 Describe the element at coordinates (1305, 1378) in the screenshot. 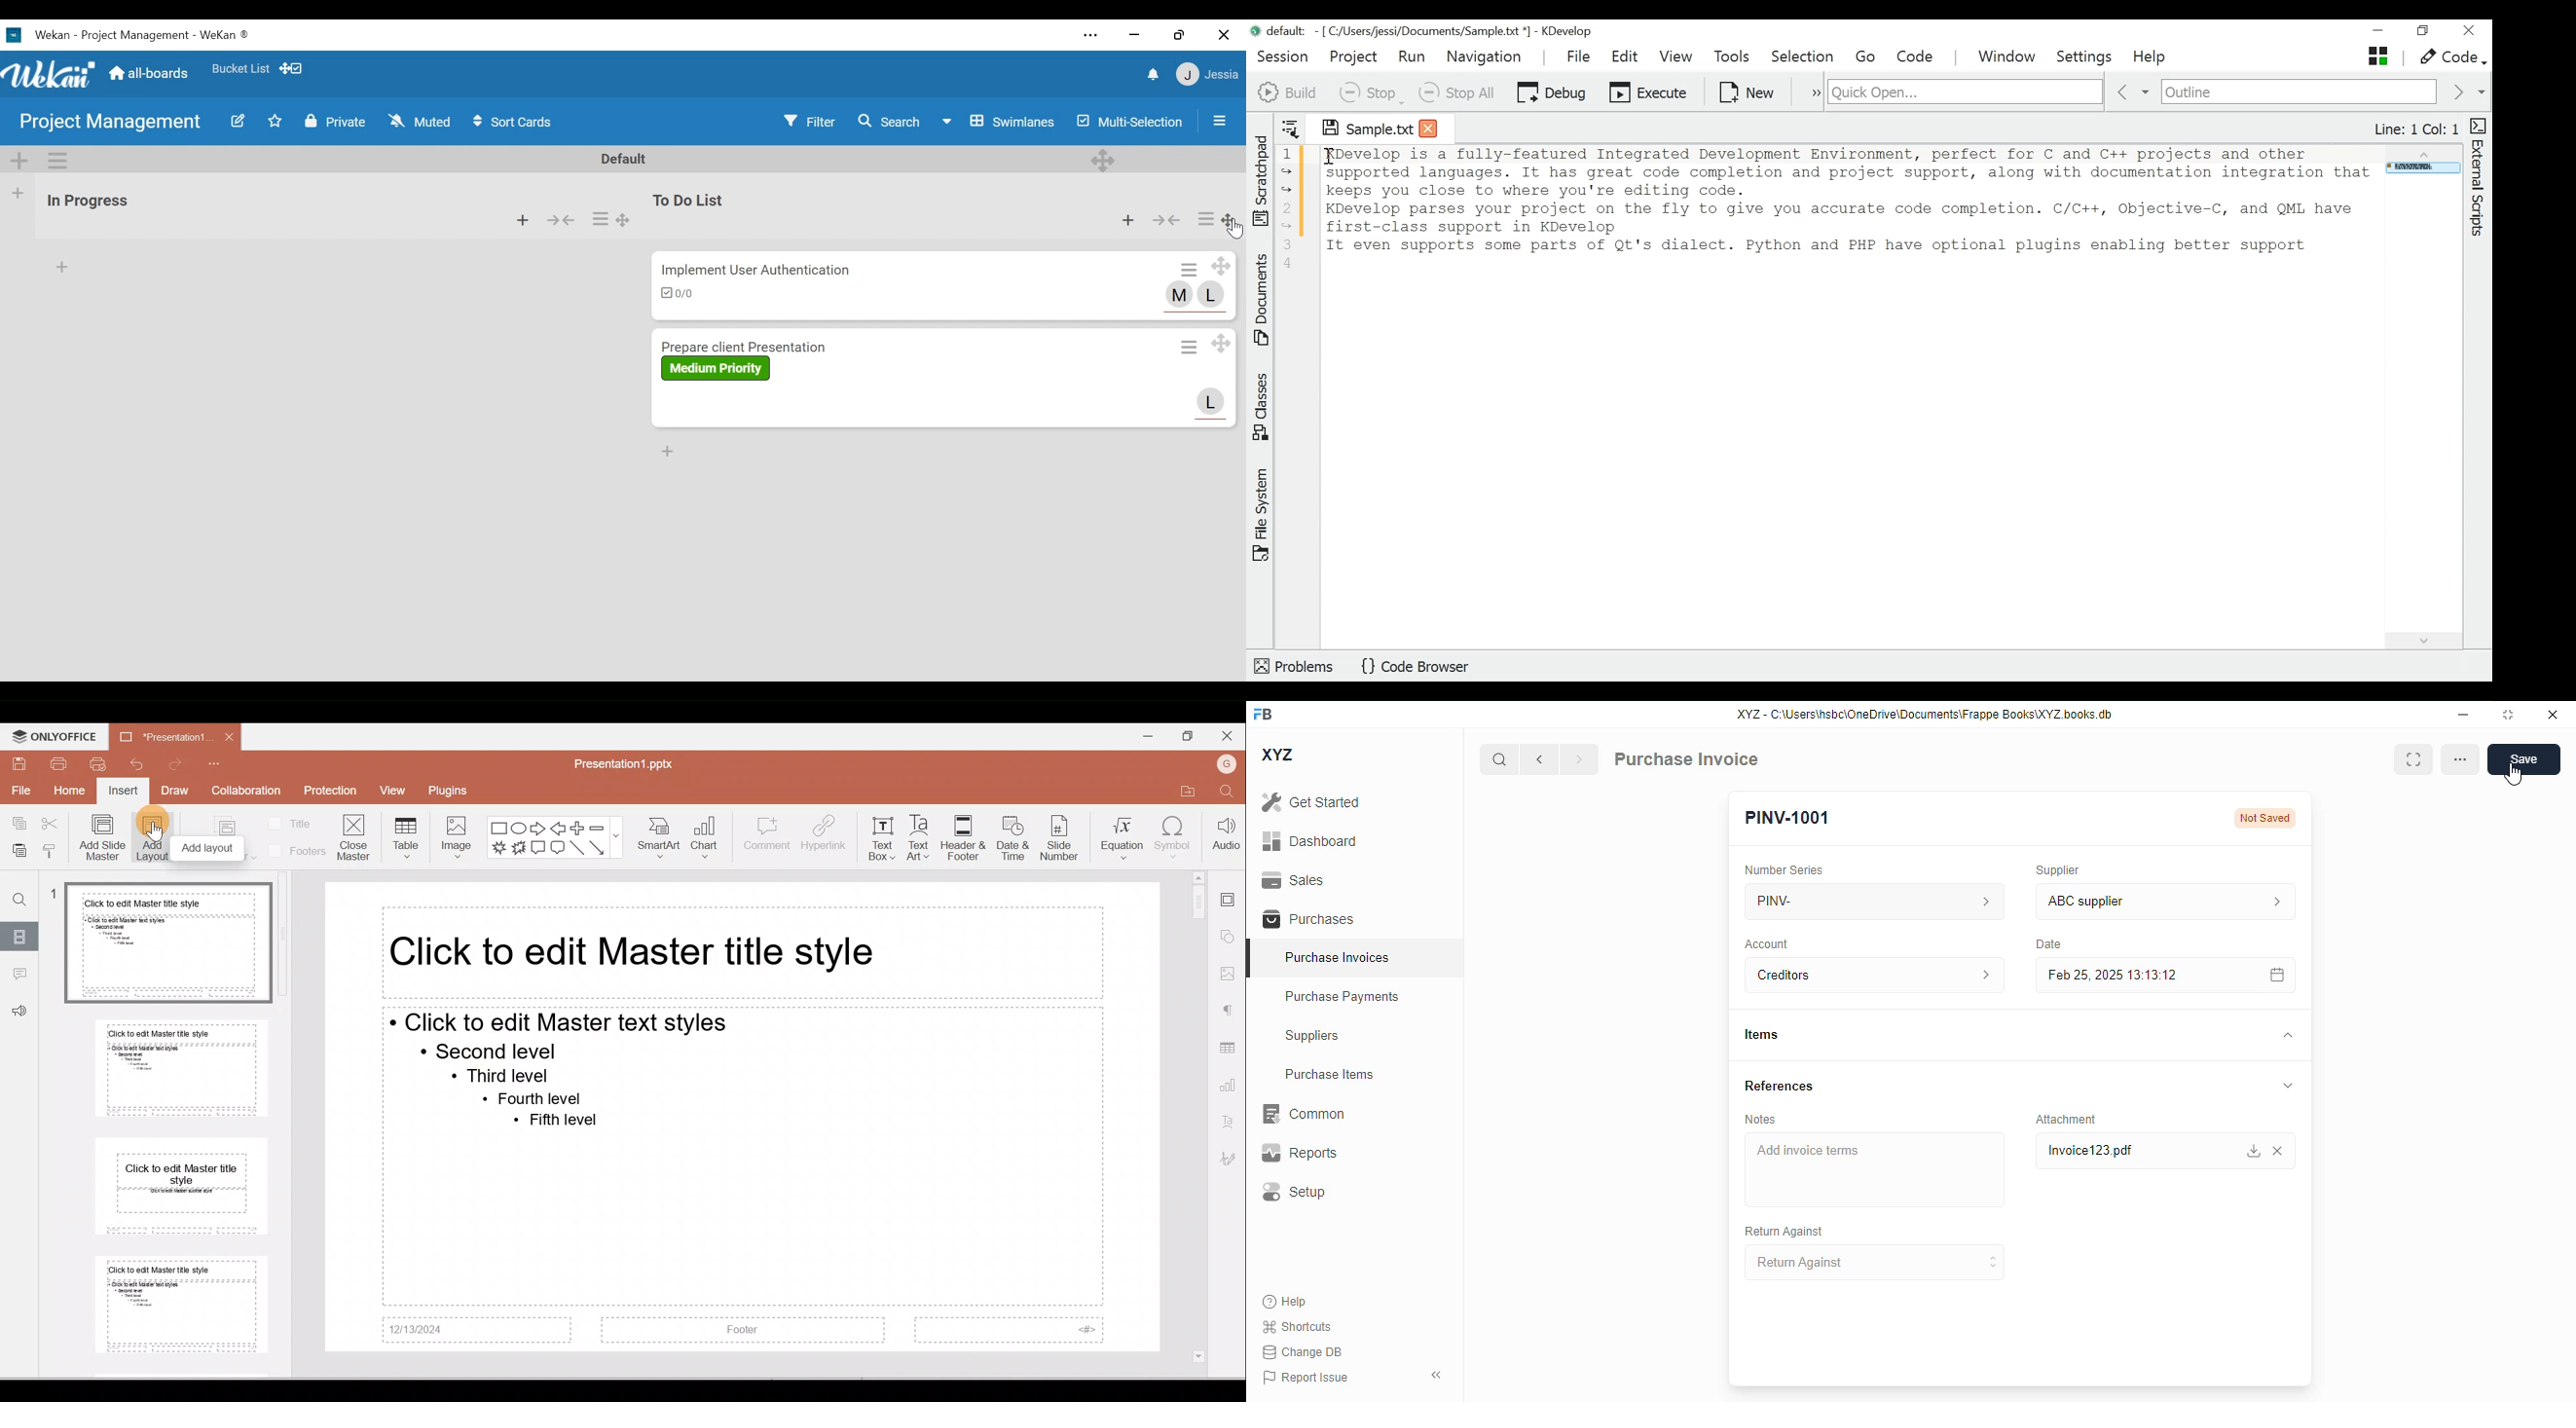

I see `report issue` at that location.